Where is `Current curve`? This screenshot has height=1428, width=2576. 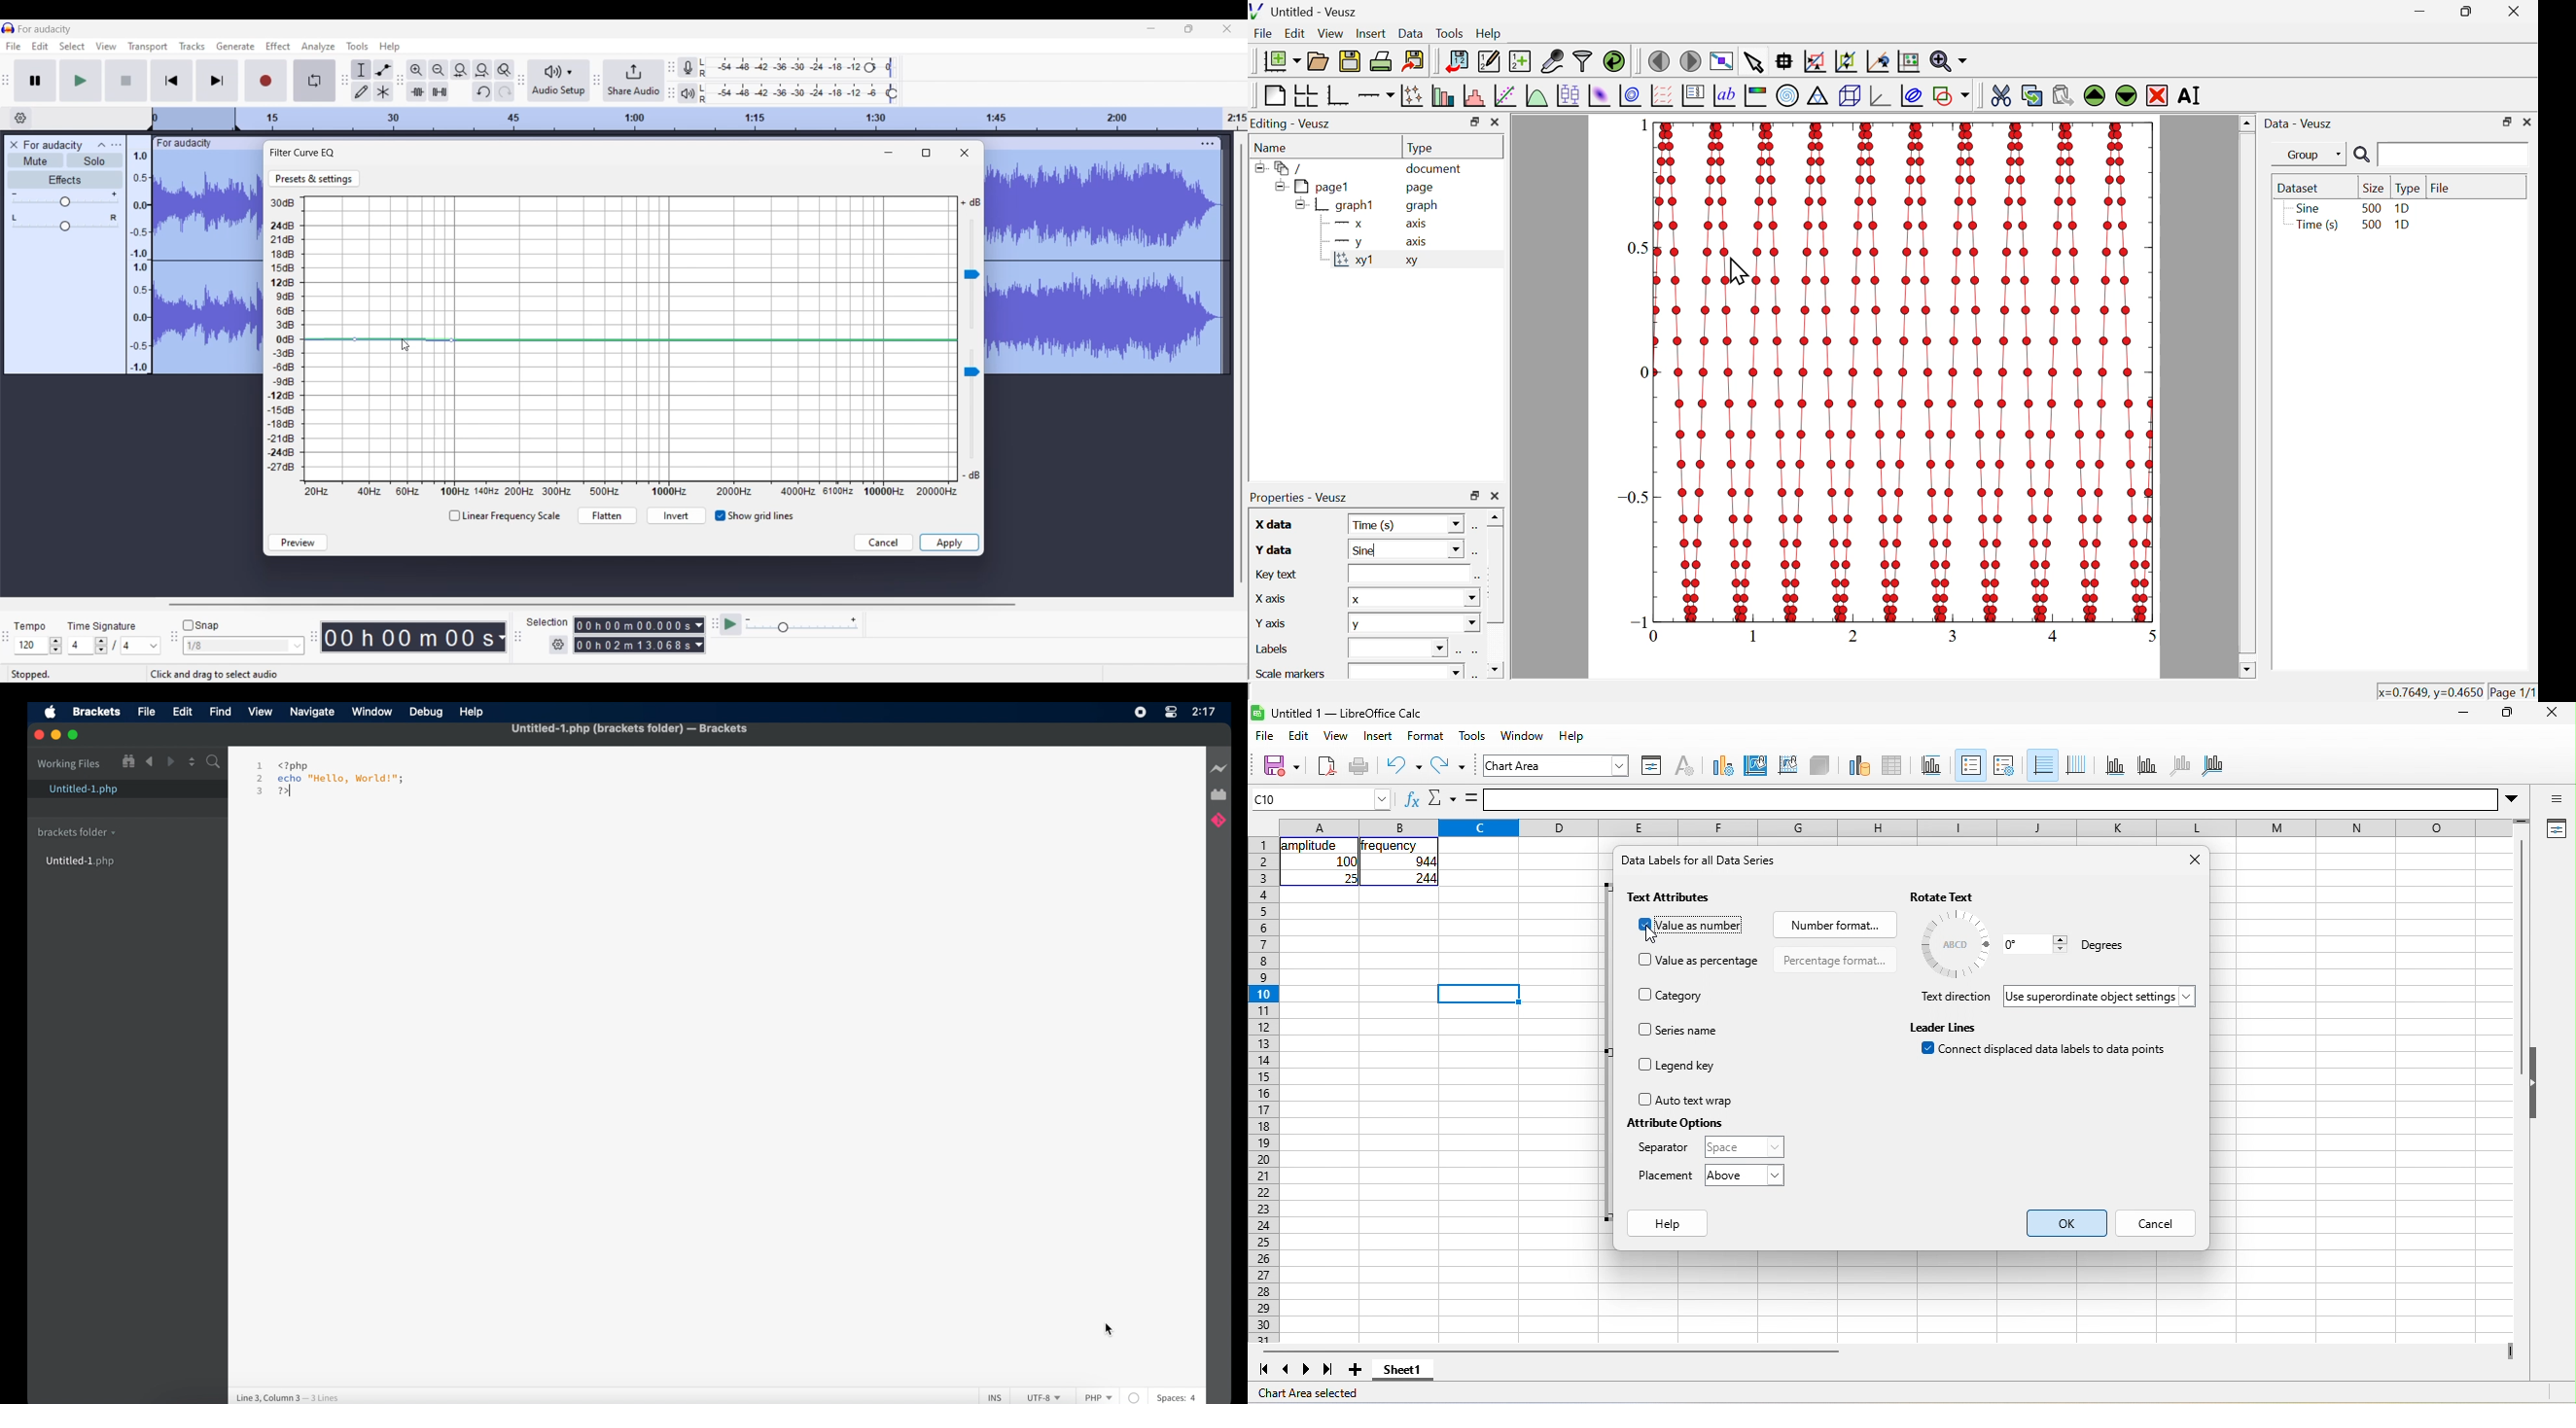
Current curve is located at coordinates (631, 339).